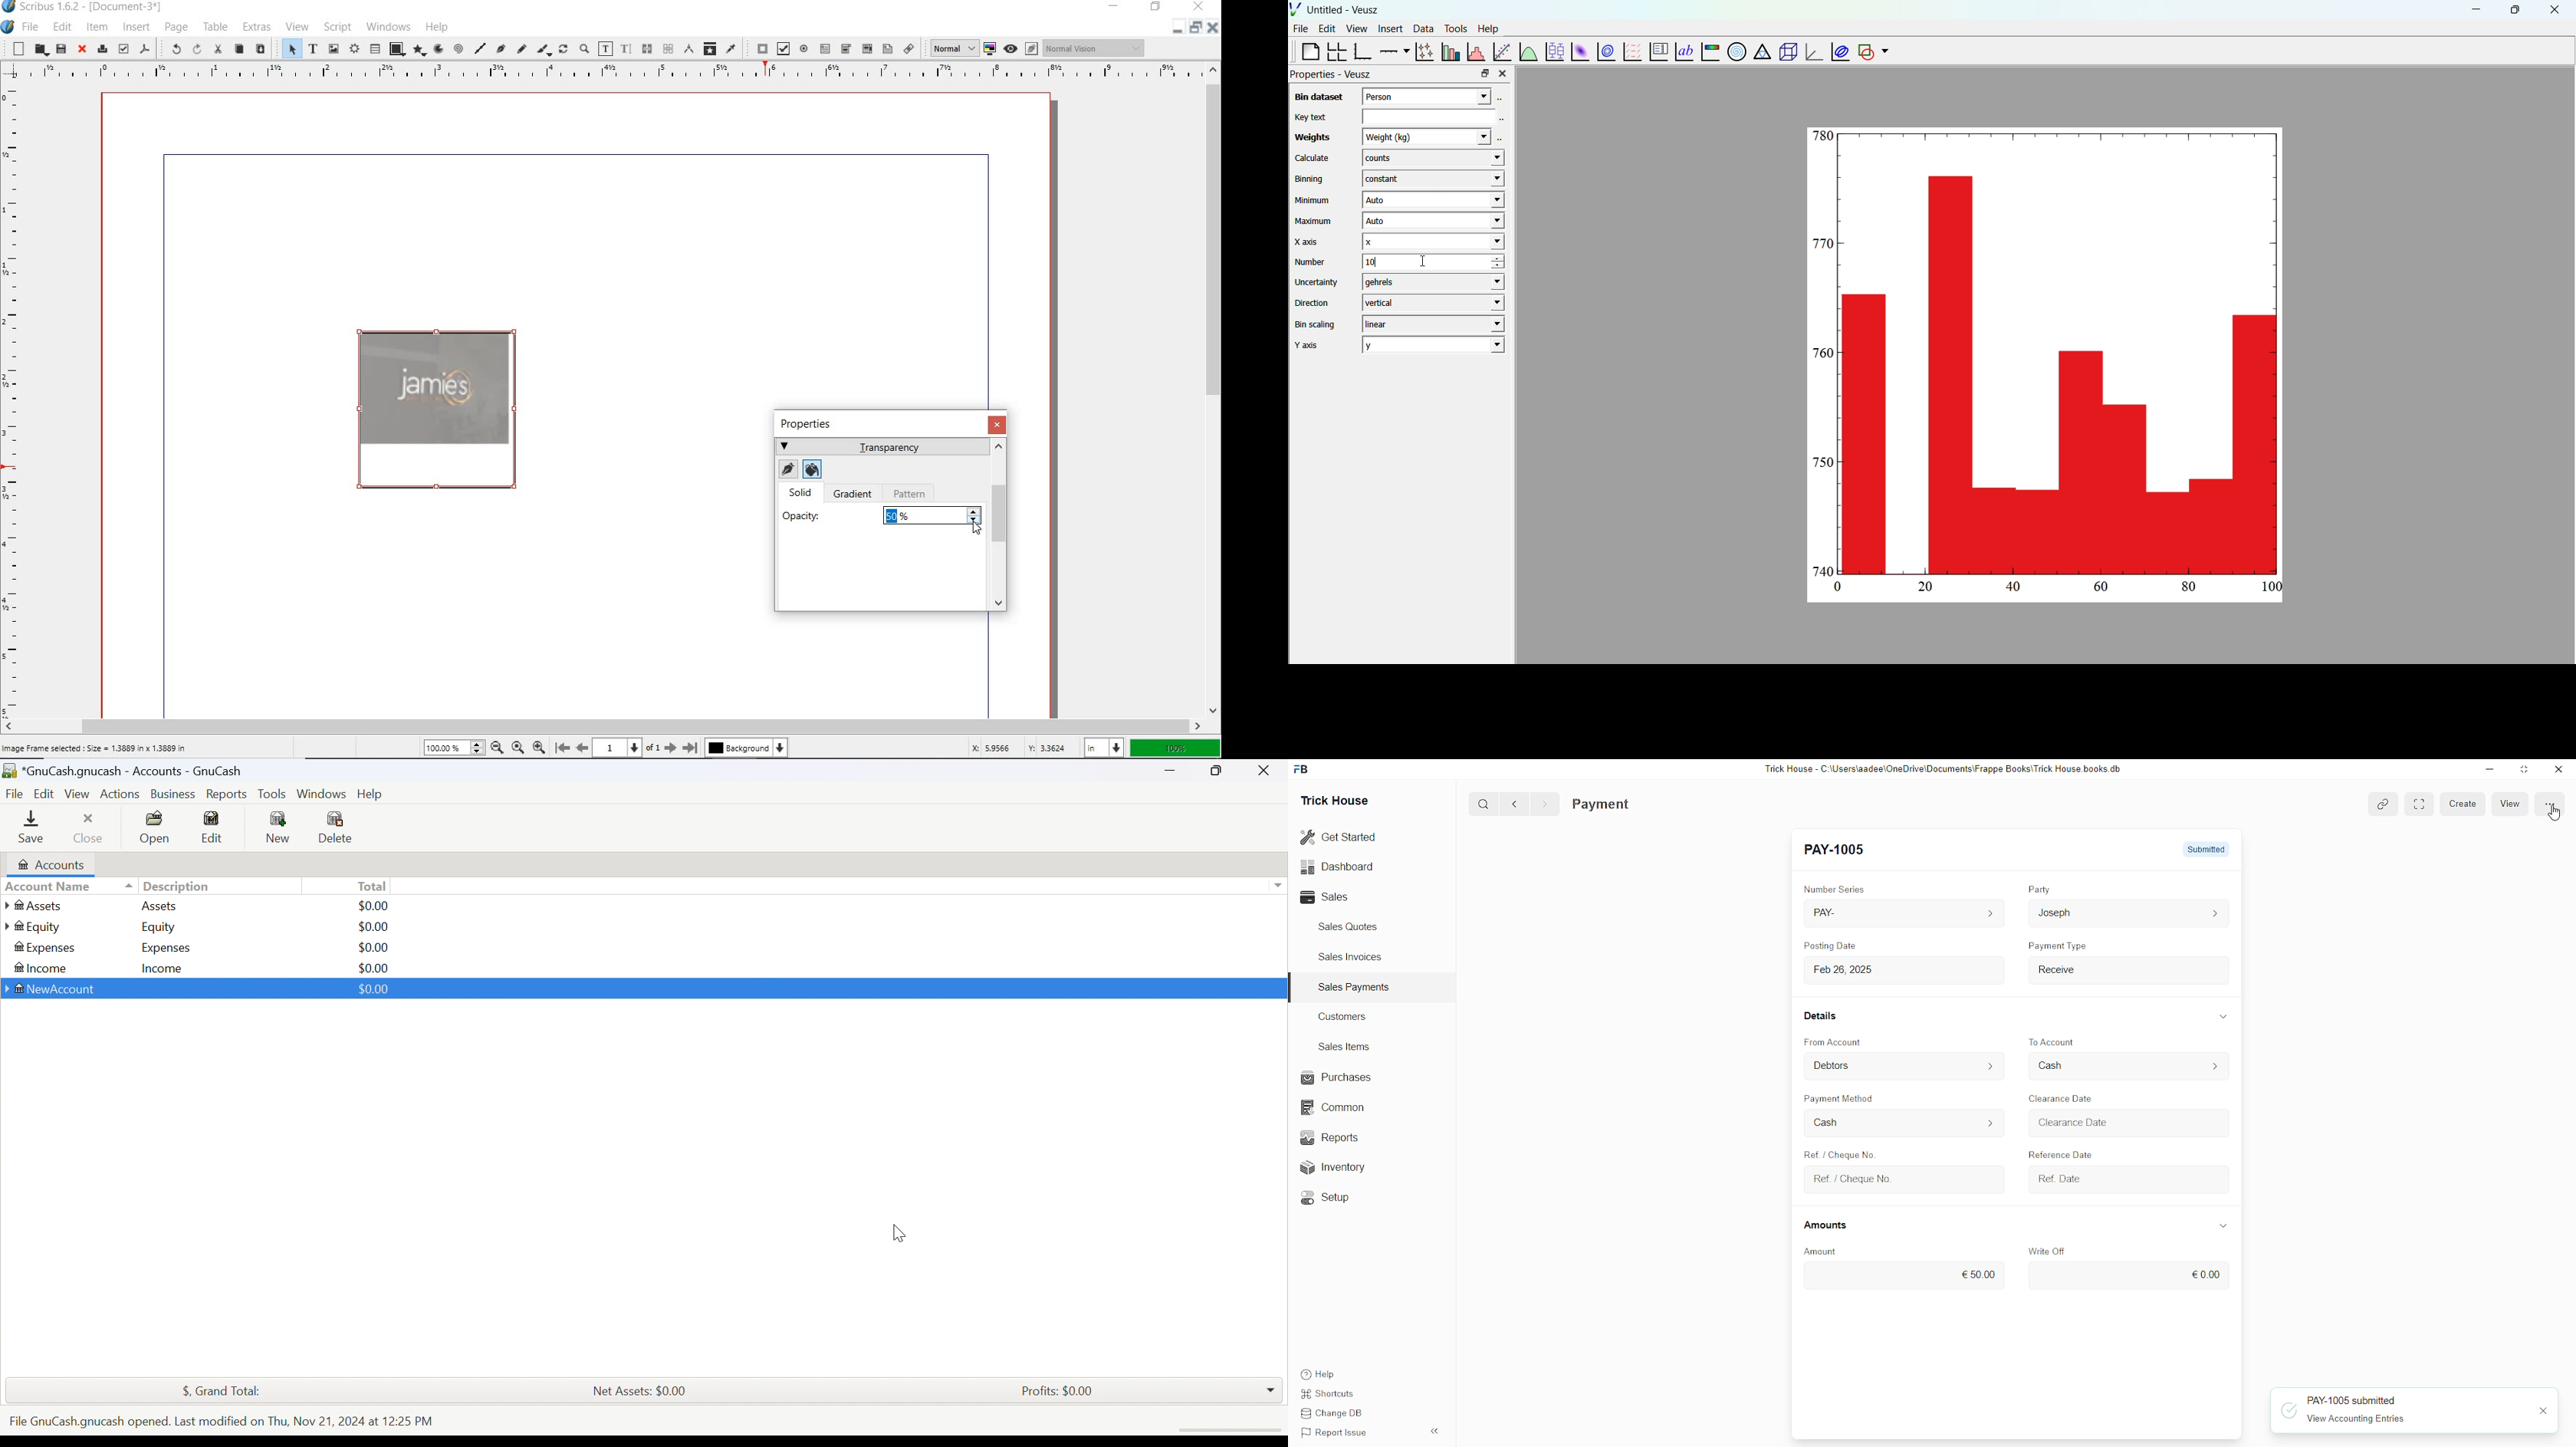 This screenshot has height=1456, width=2576. What do you see at coordinates (15, 397) in the screenshot?
I see `RULER` at bounding box center [15, 397].